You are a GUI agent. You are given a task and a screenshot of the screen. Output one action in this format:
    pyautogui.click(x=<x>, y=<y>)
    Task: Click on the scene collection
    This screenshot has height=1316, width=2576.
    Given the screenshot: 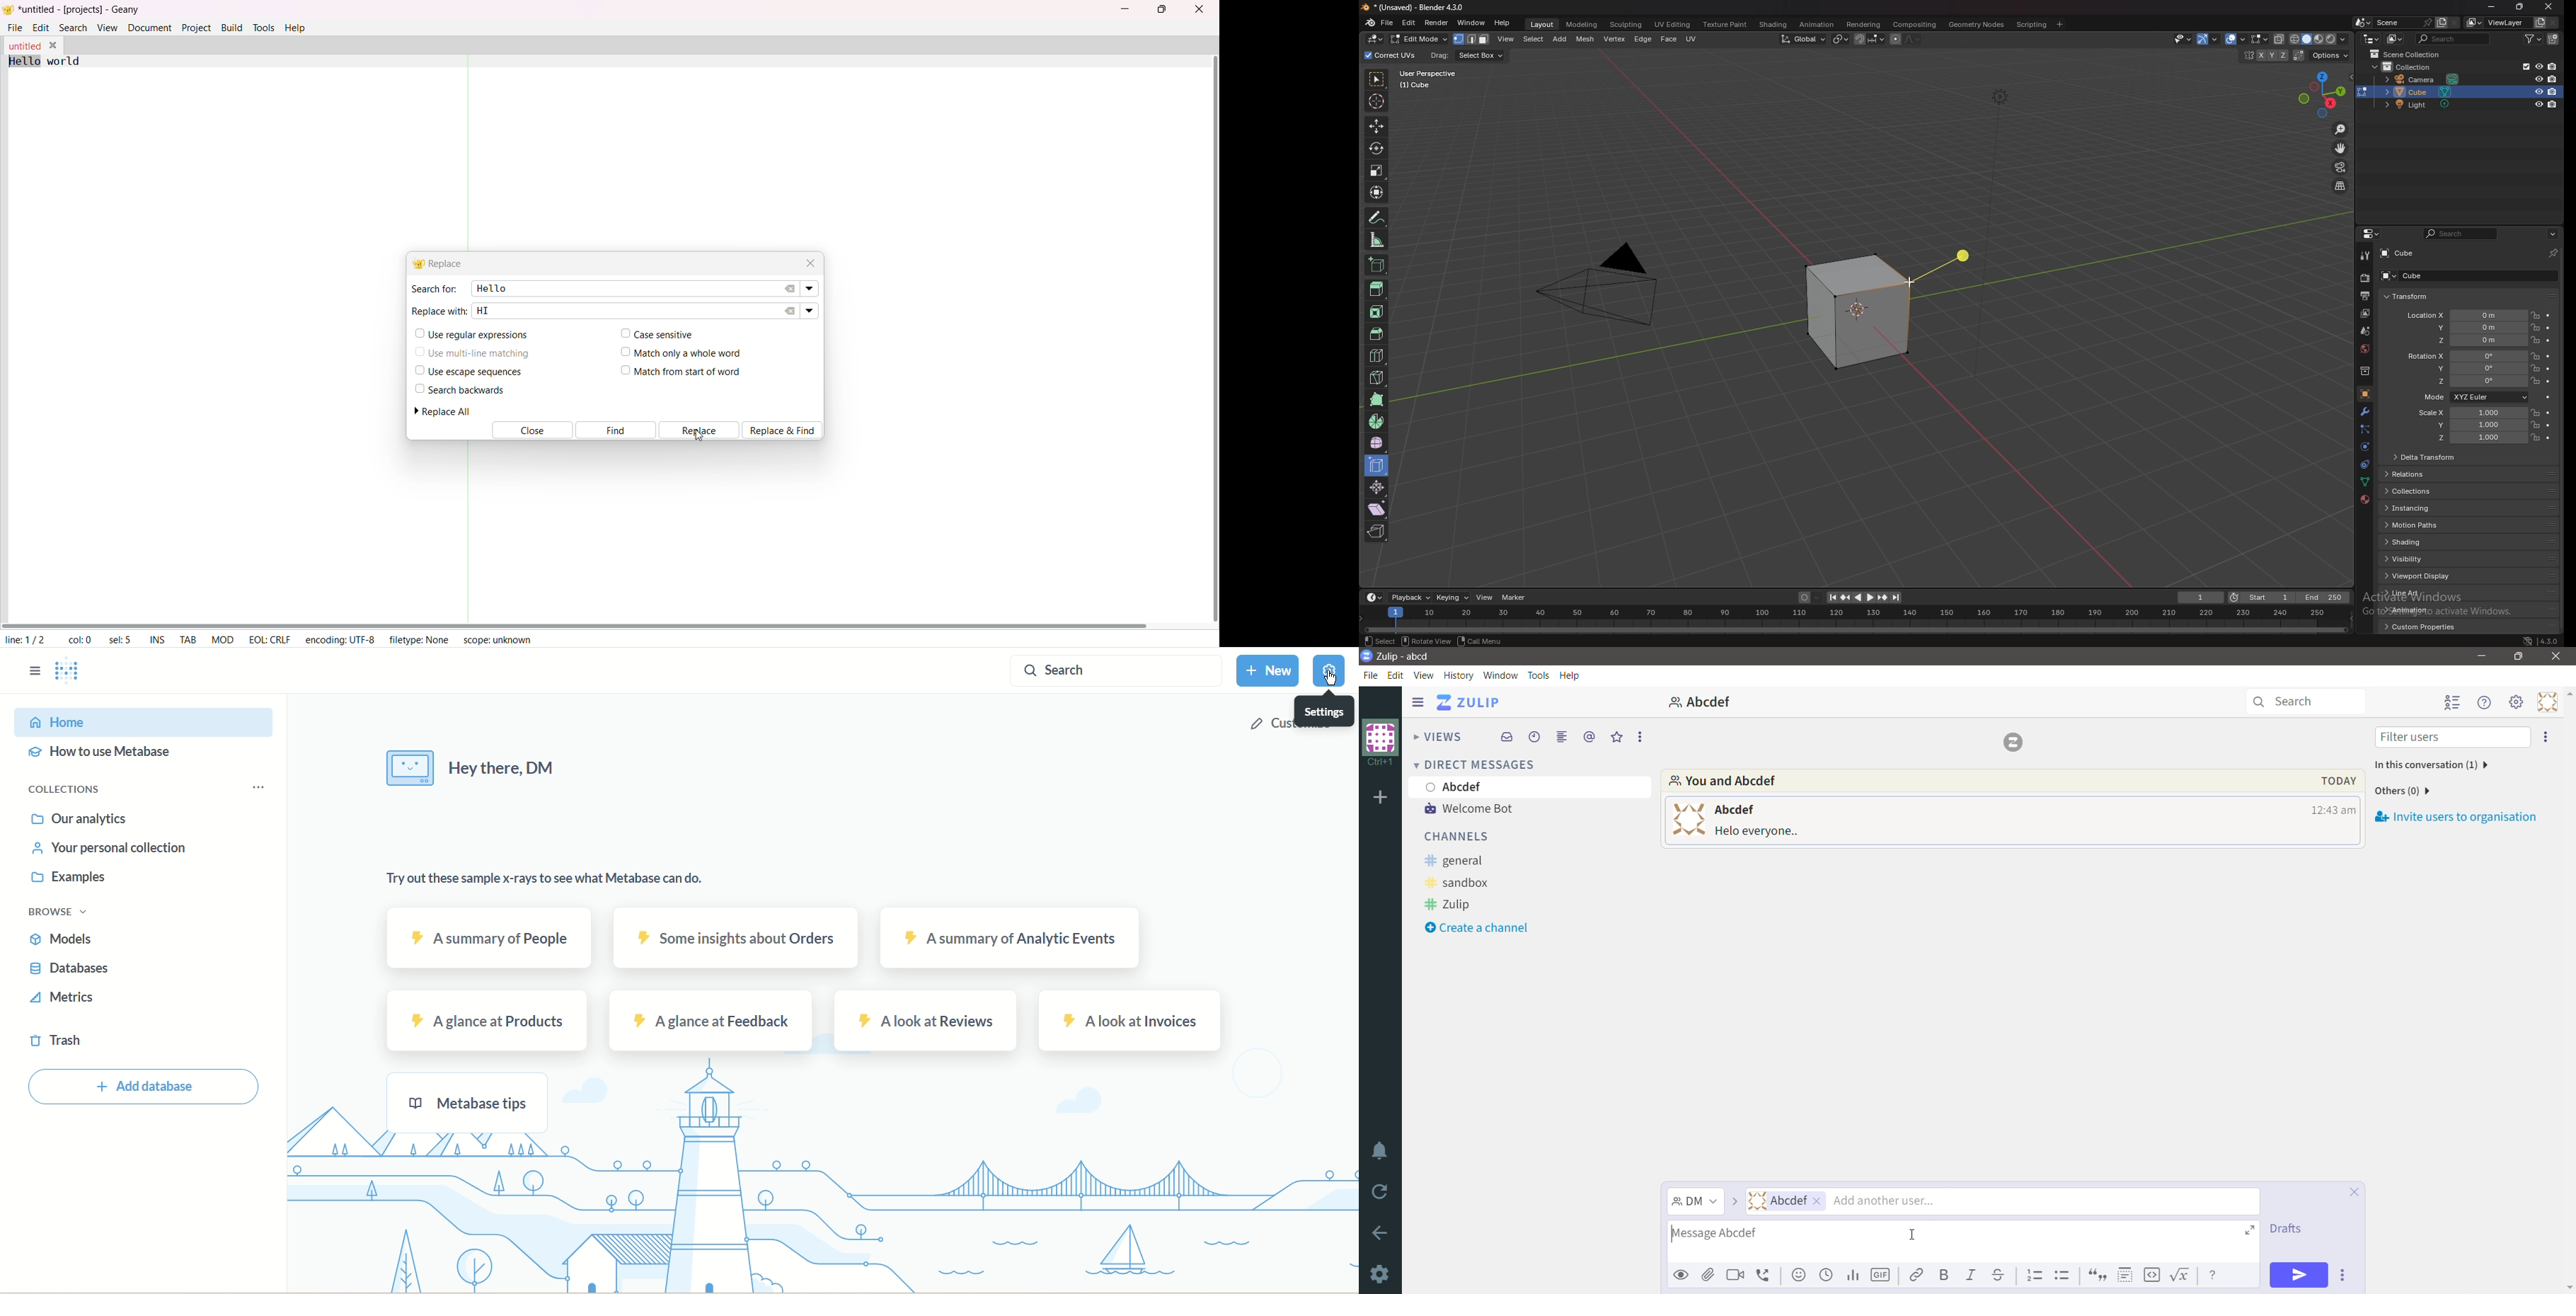 What is the action you would take?
    pyautogui.click(x=2413, y=53)
    